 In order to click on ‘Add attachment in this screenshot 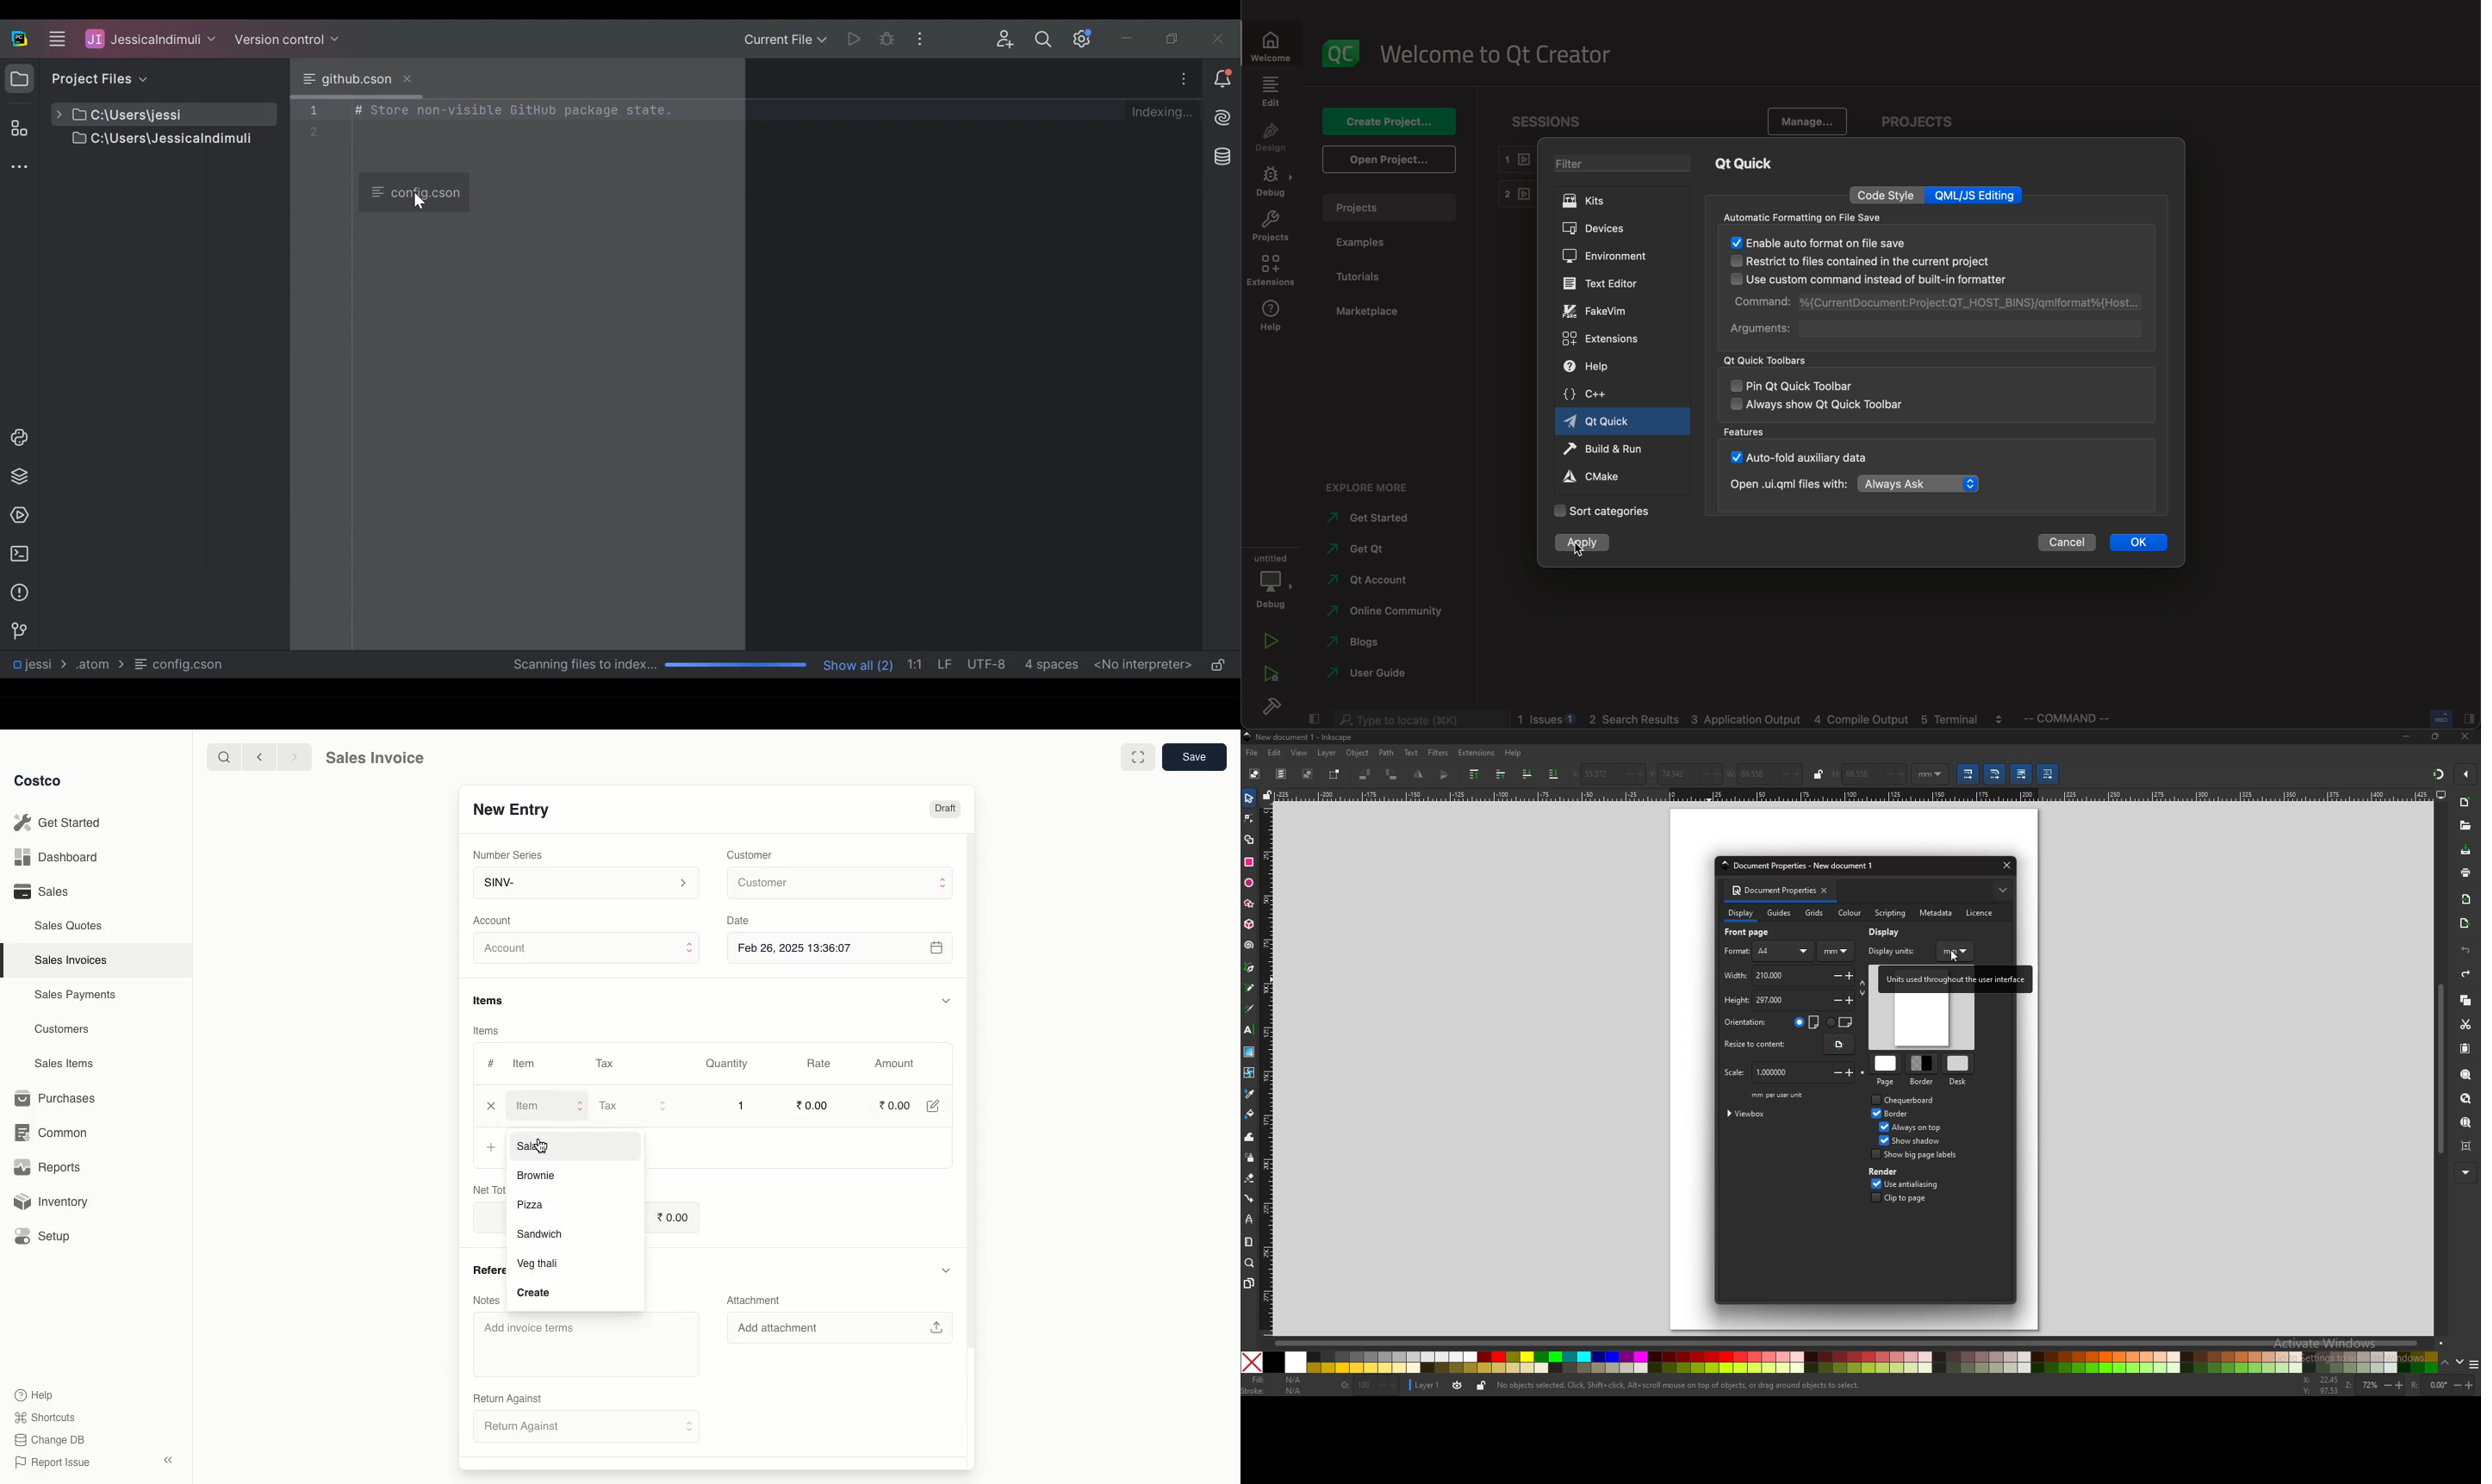, I will do `click(839, 1327)`.